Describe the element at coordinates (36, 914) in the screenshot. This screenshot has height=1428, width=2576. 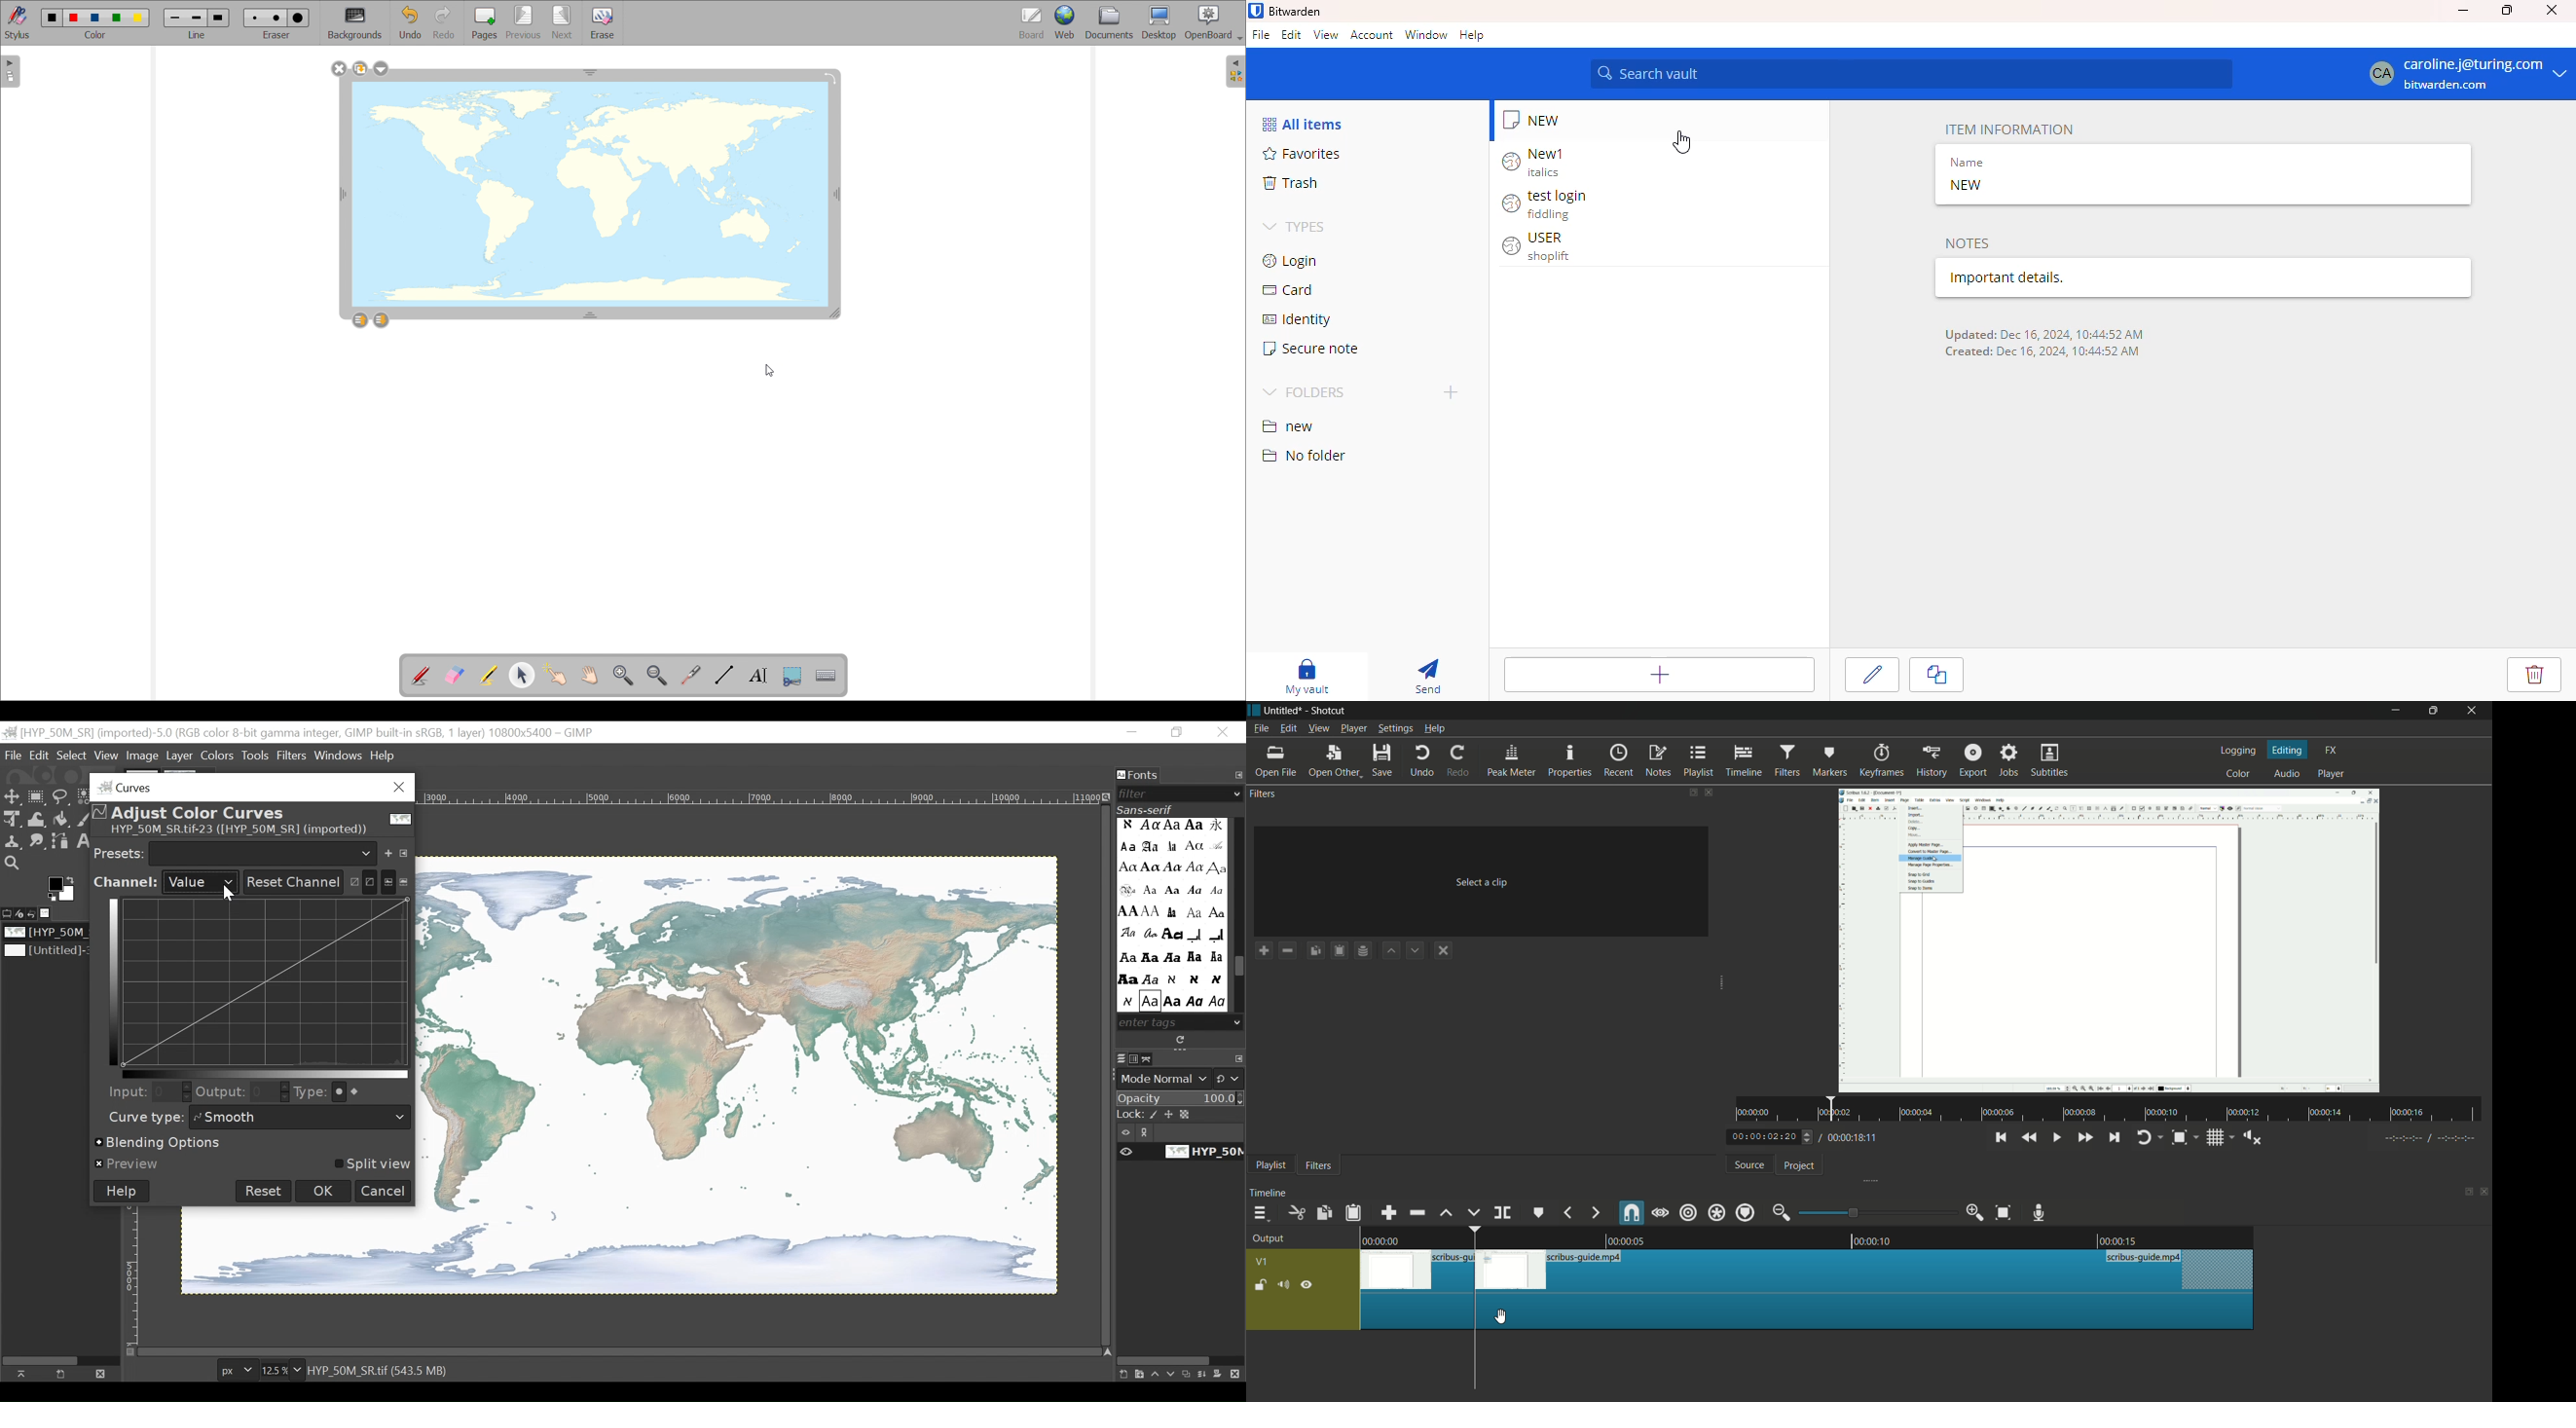
I see `Undo History` at that location.